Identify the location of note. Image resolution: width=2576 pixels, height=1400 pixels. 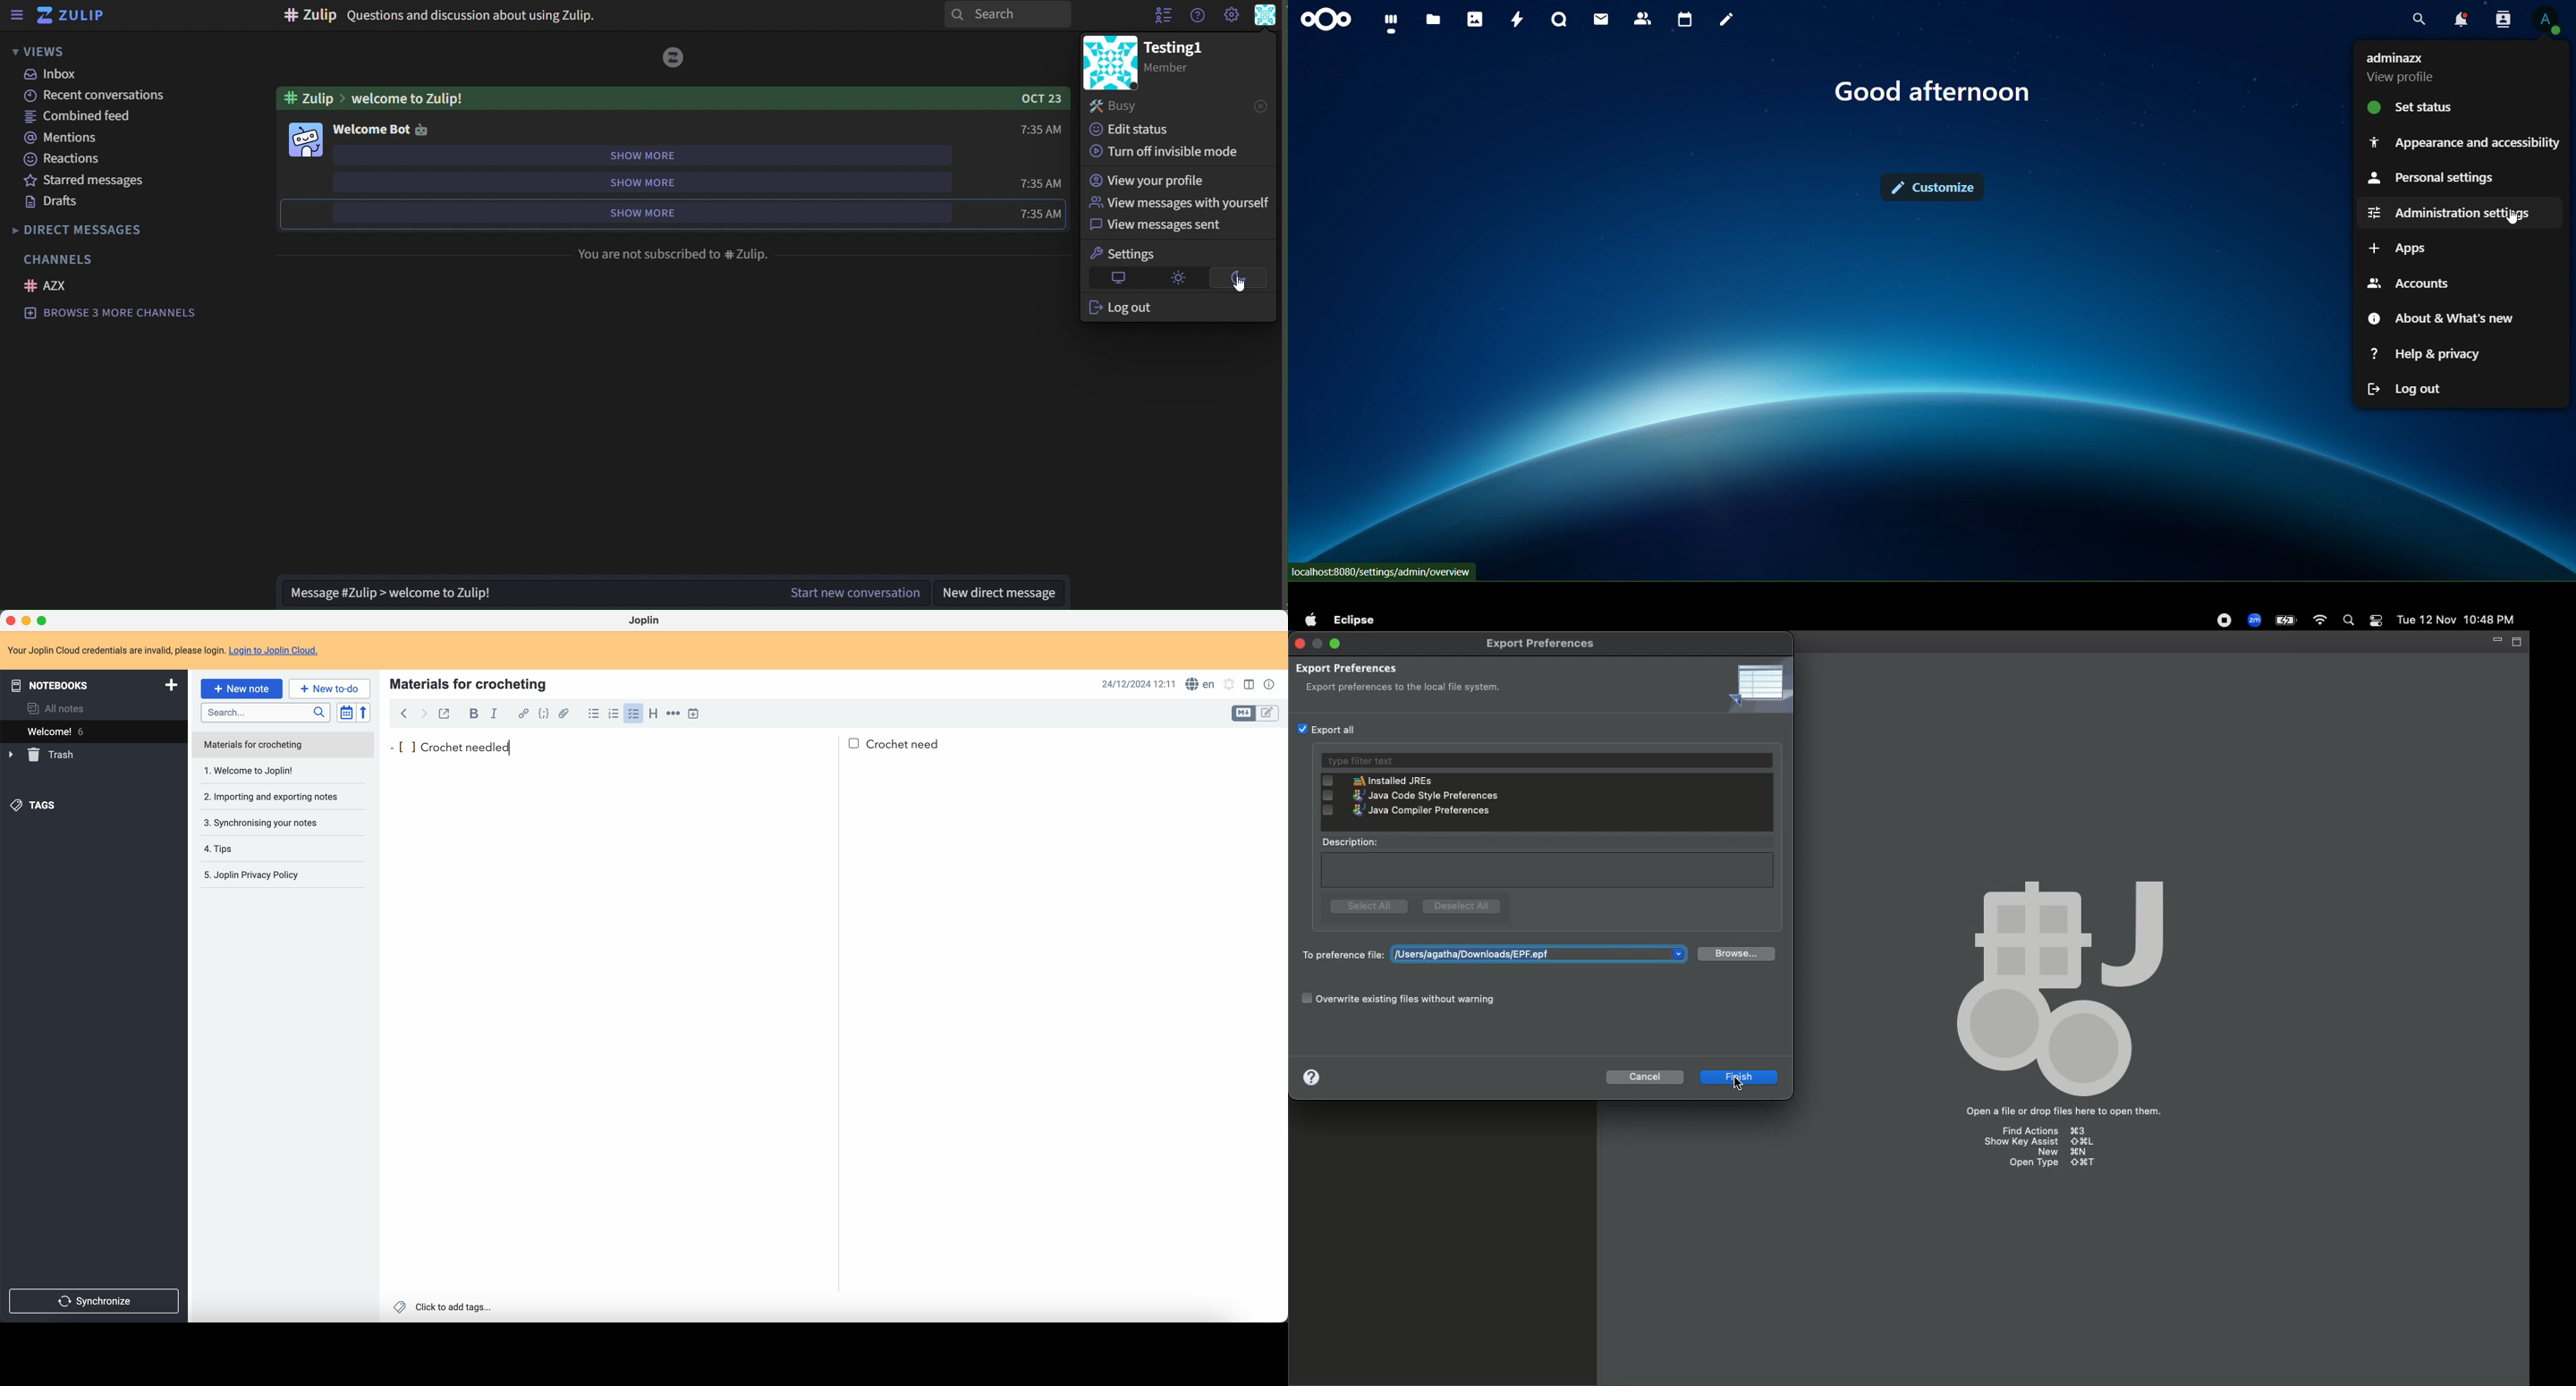
(283, 745).